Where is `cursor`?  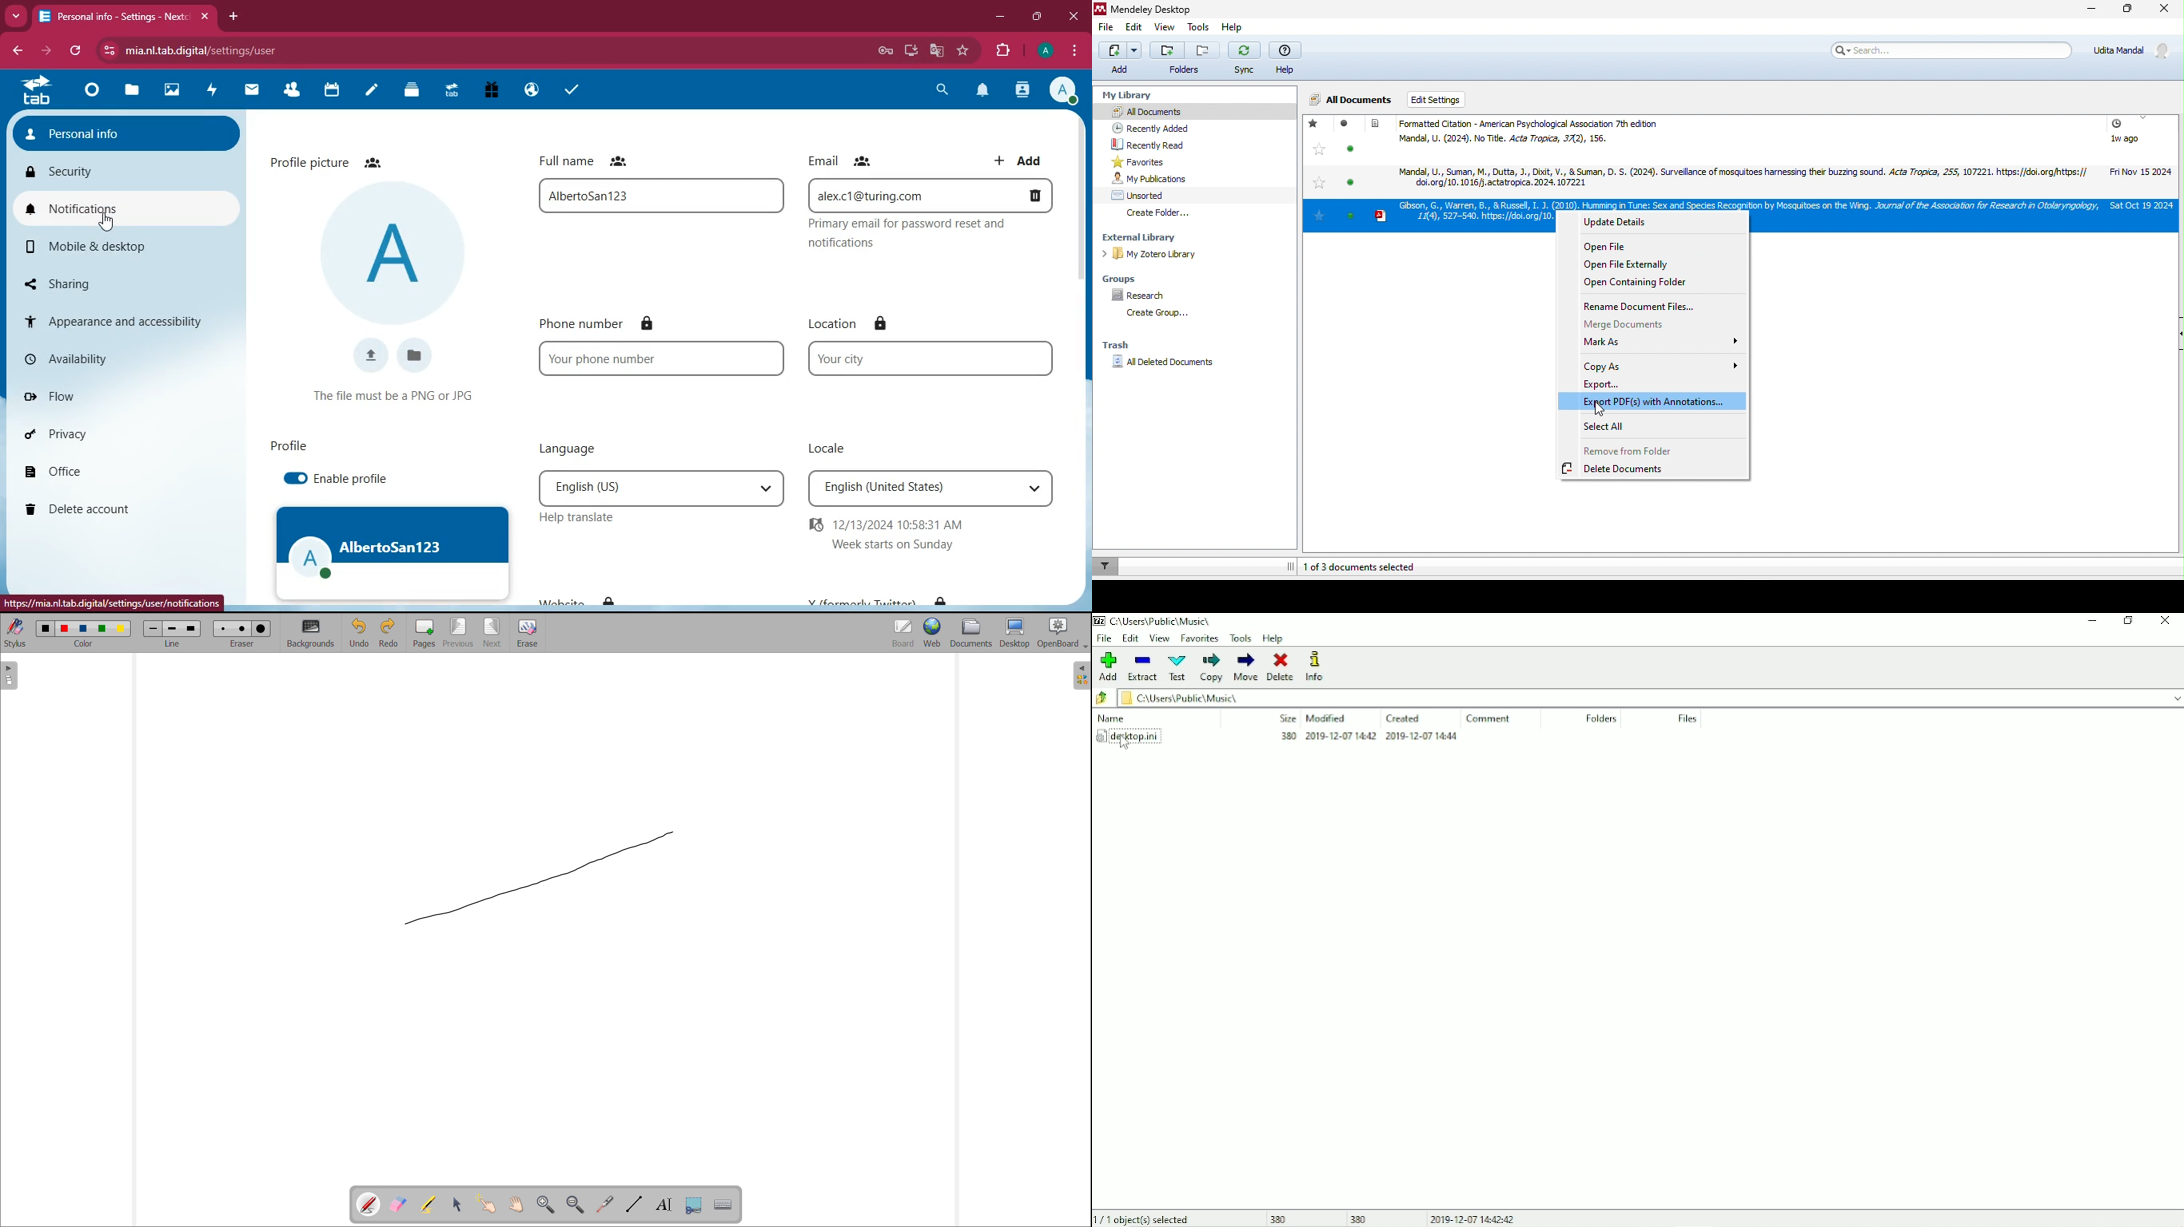
cursor is located at coordinates (104, 223).